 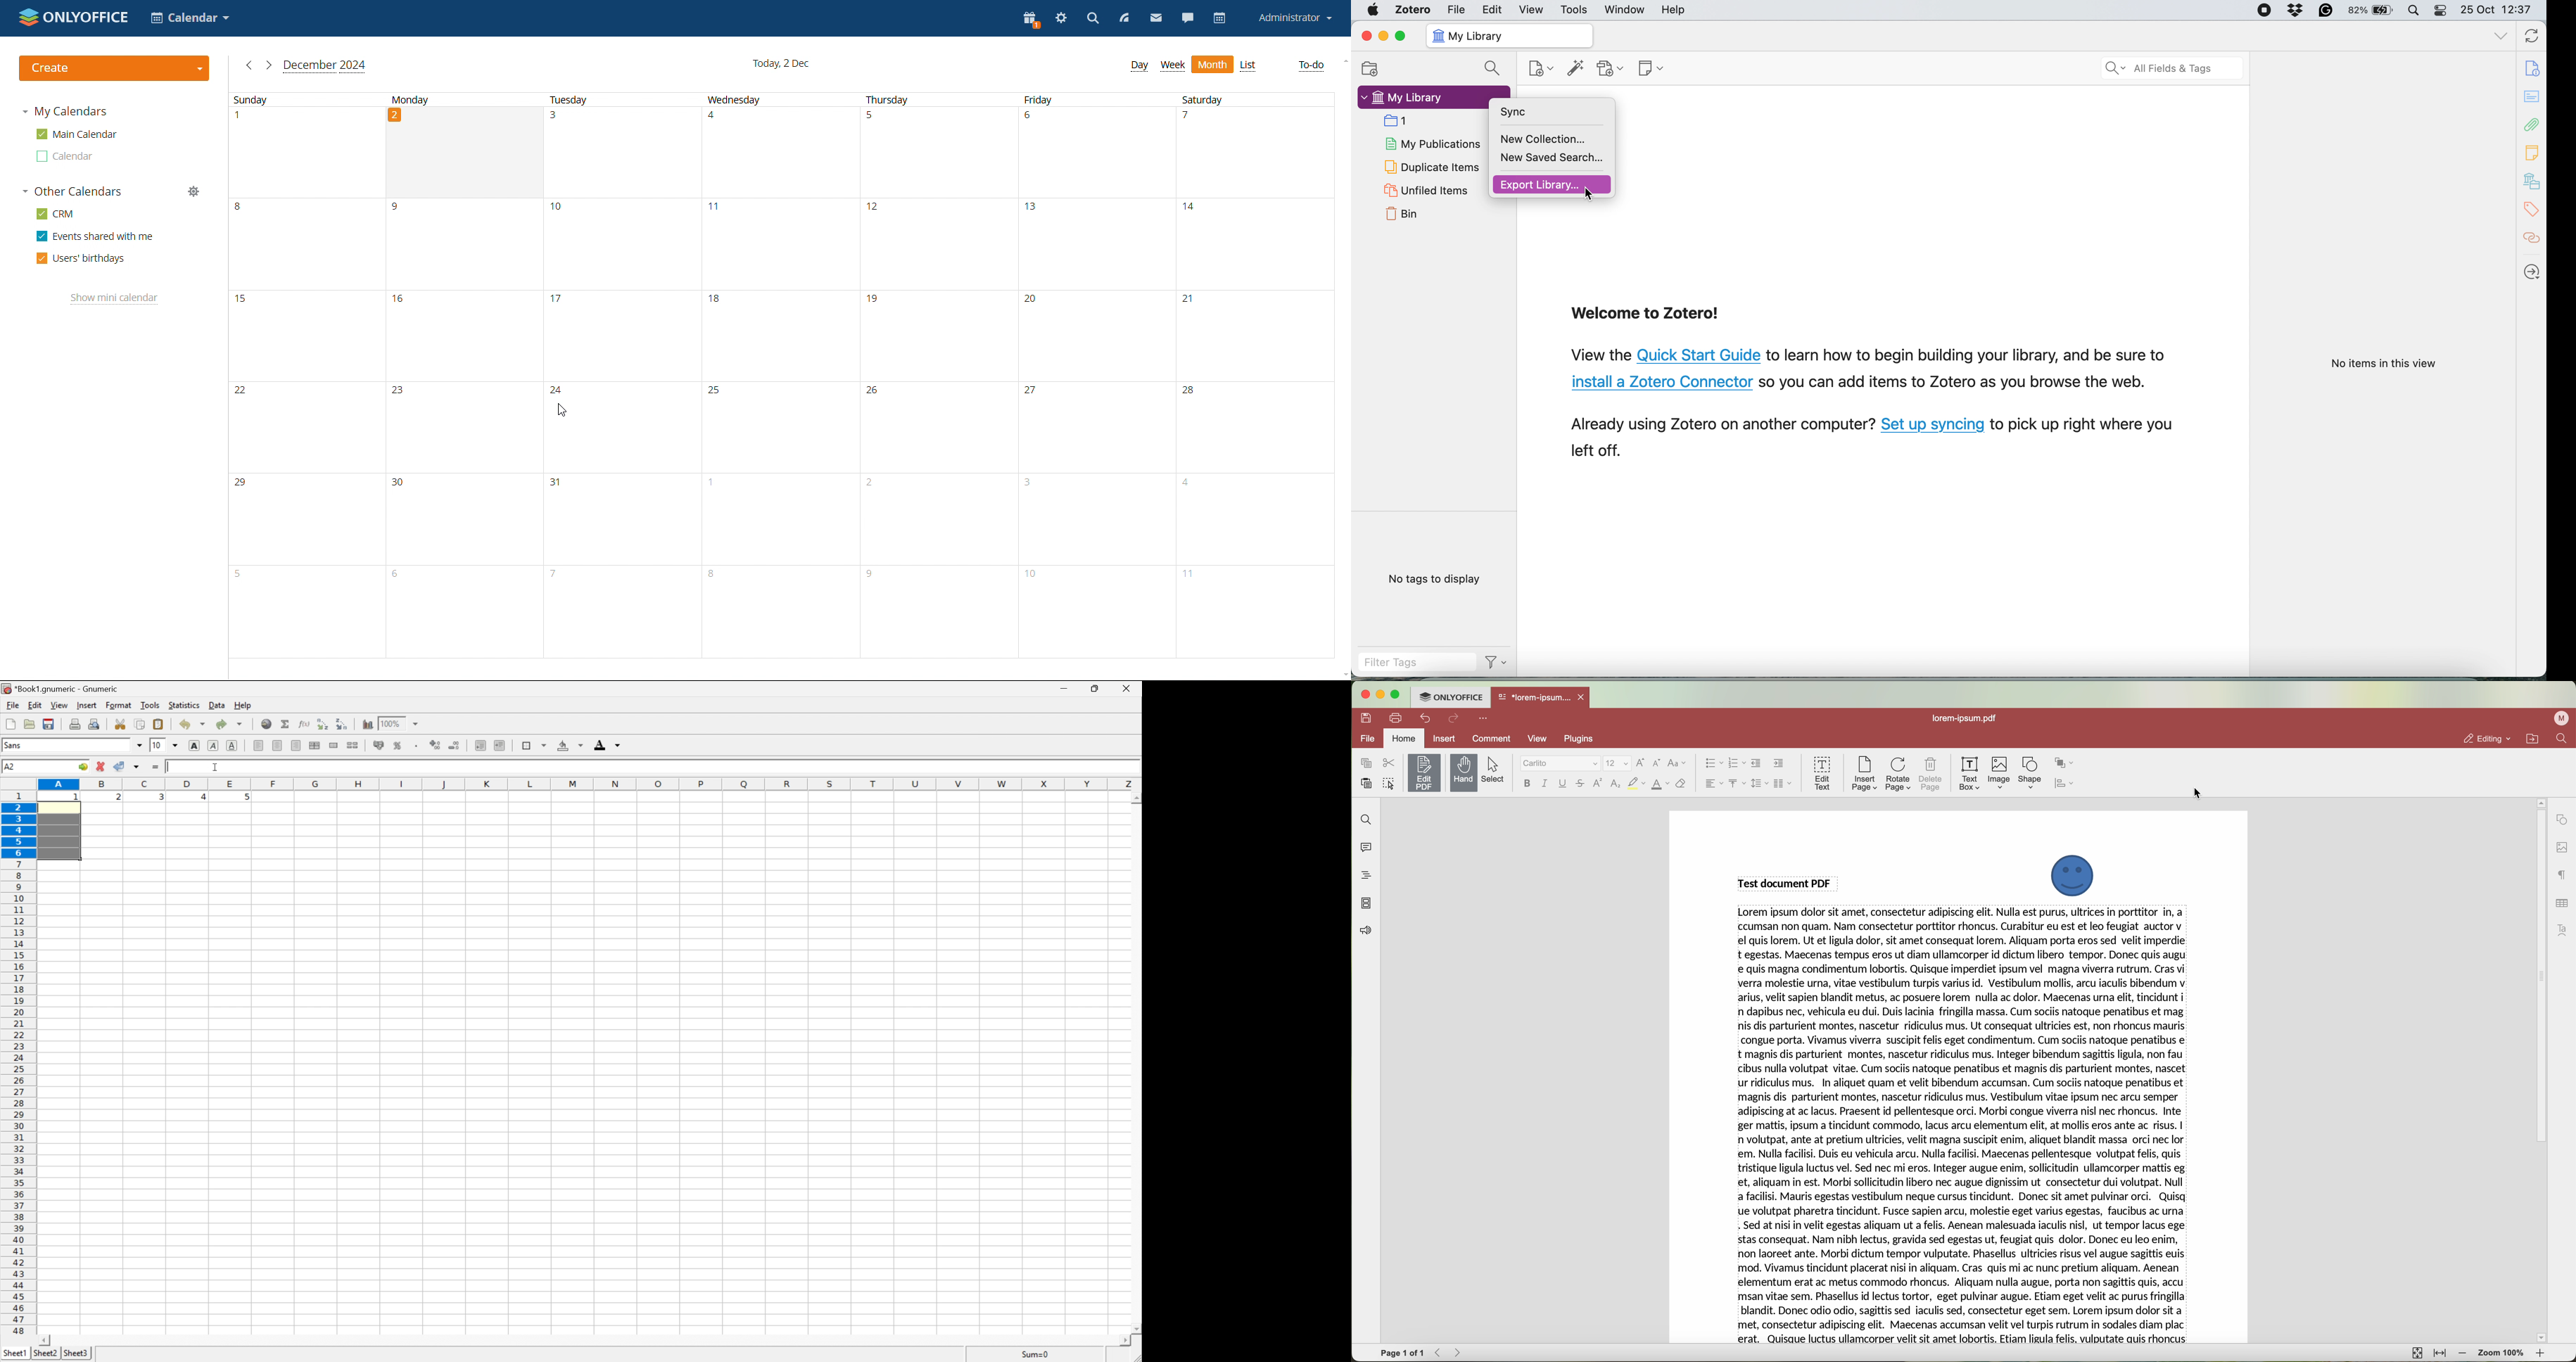 What do you see at coordinates (1403, 36) in the screenshot?
I see `maximise` at bounding box center [1403, 36].